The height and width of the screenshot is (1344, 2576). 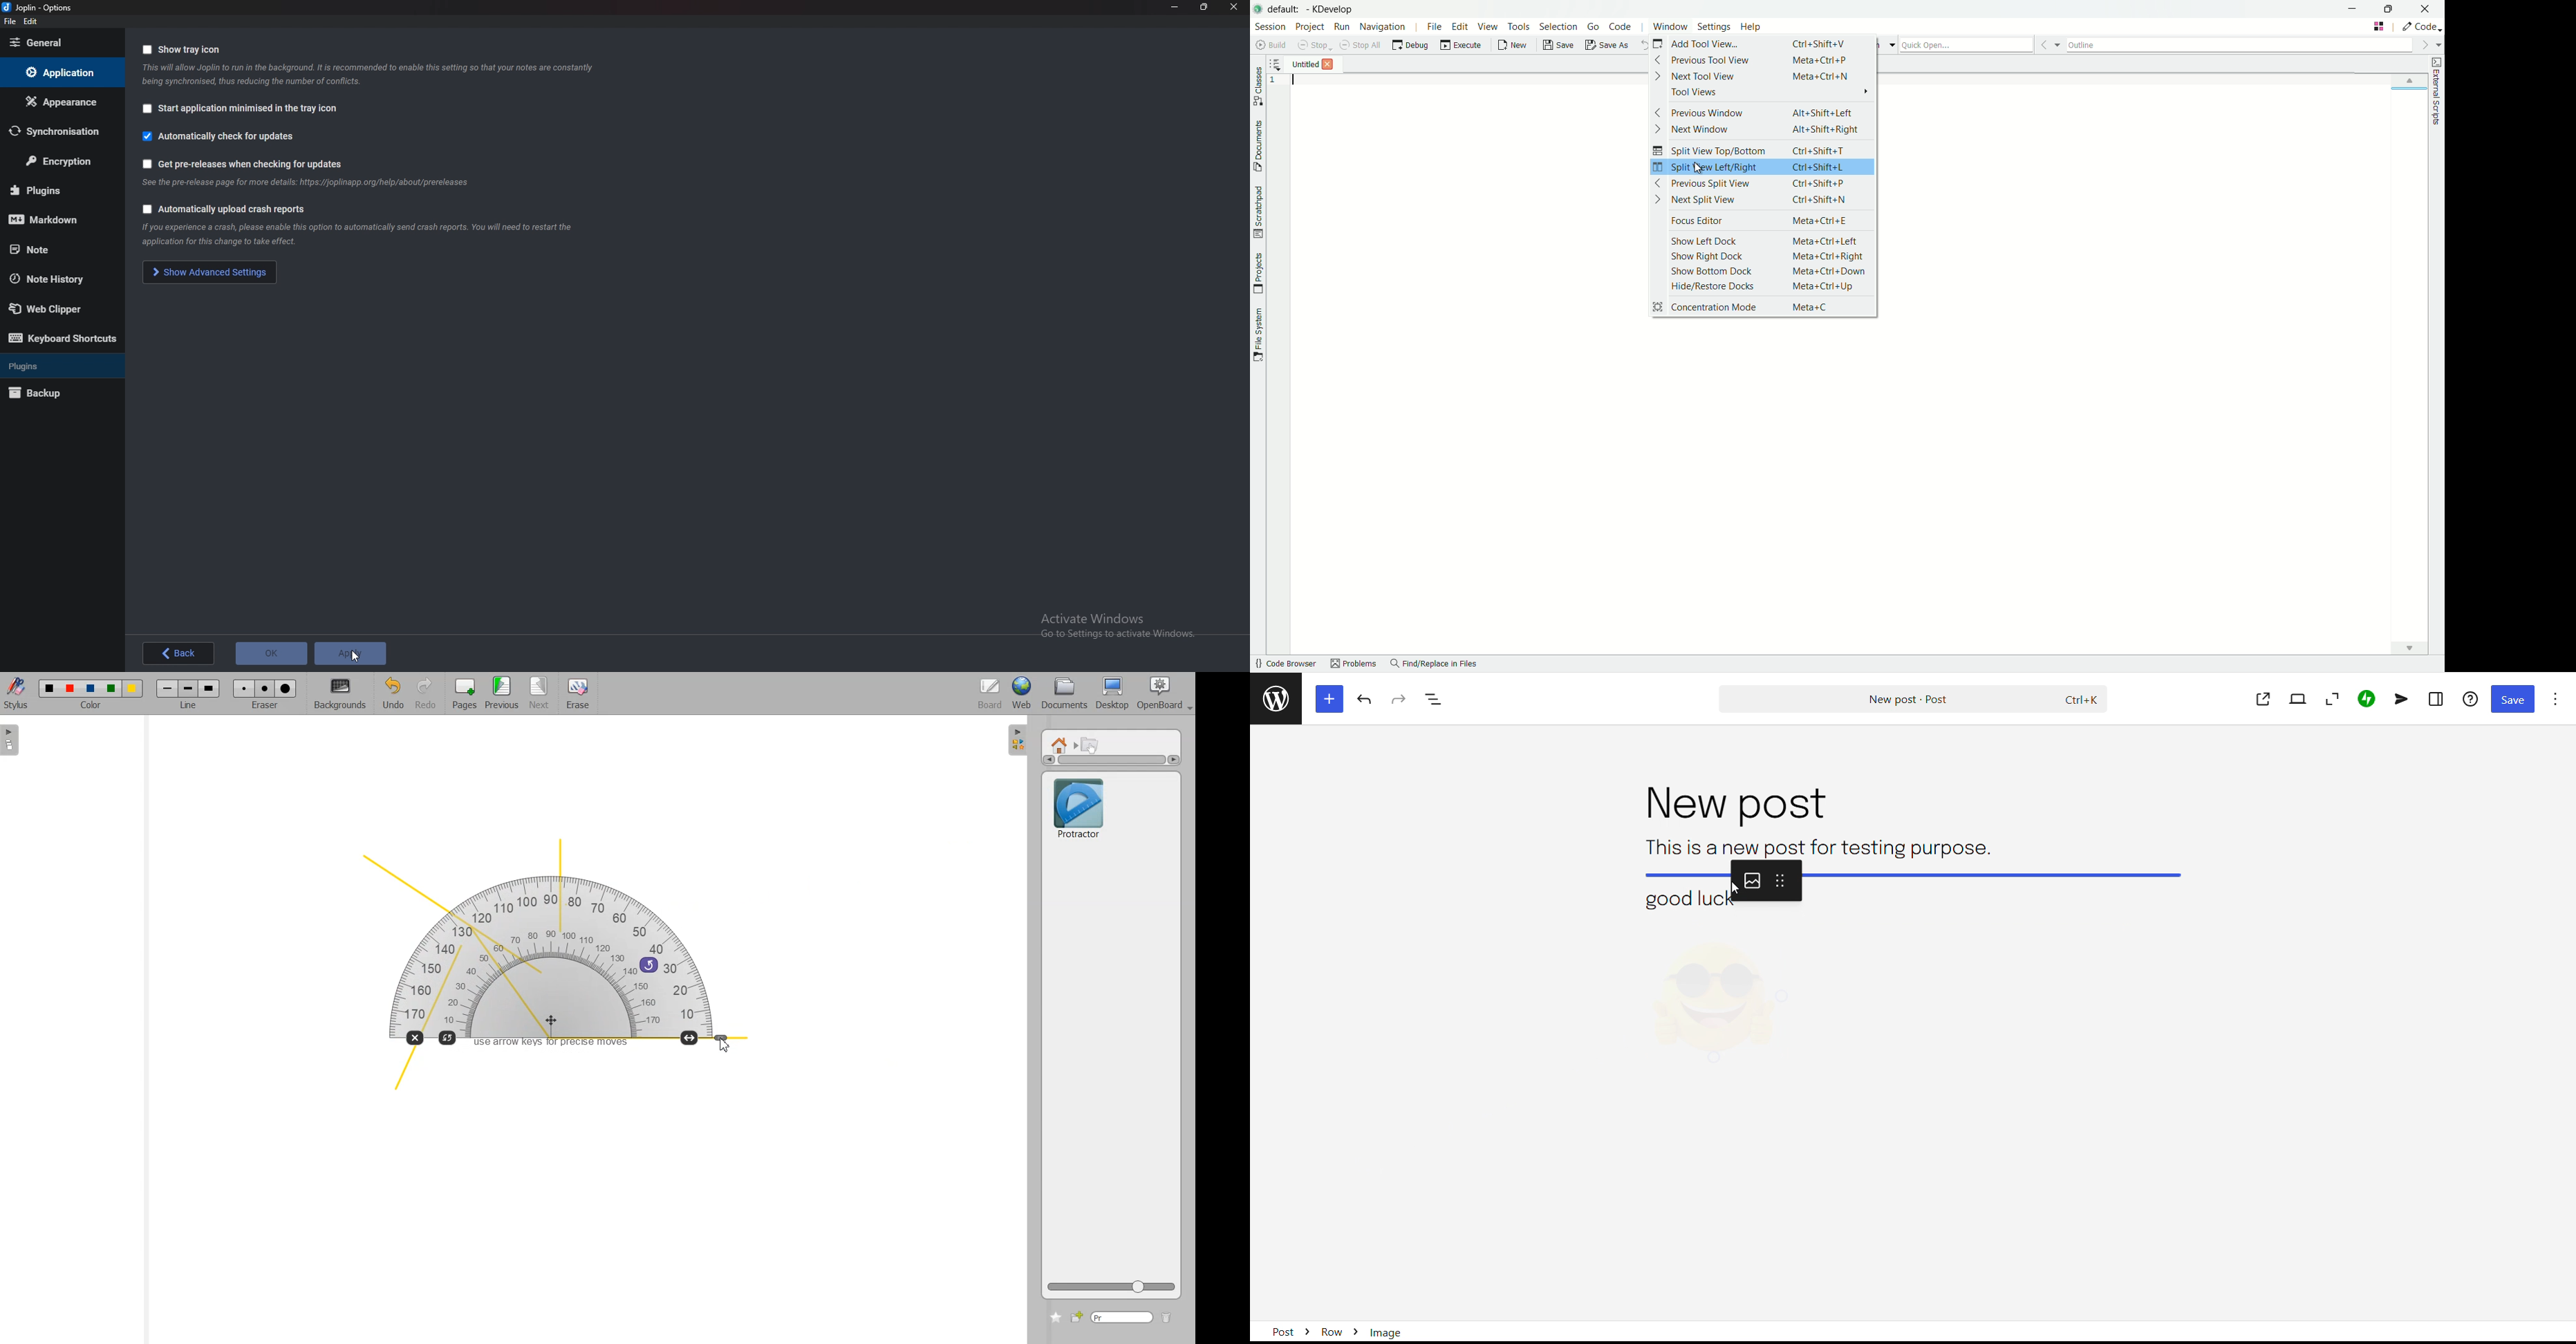 What do you see at coordinates (234, 208) in the screenshot?
I see `Automatically upload crash reports` at bounding box center [234, 208].